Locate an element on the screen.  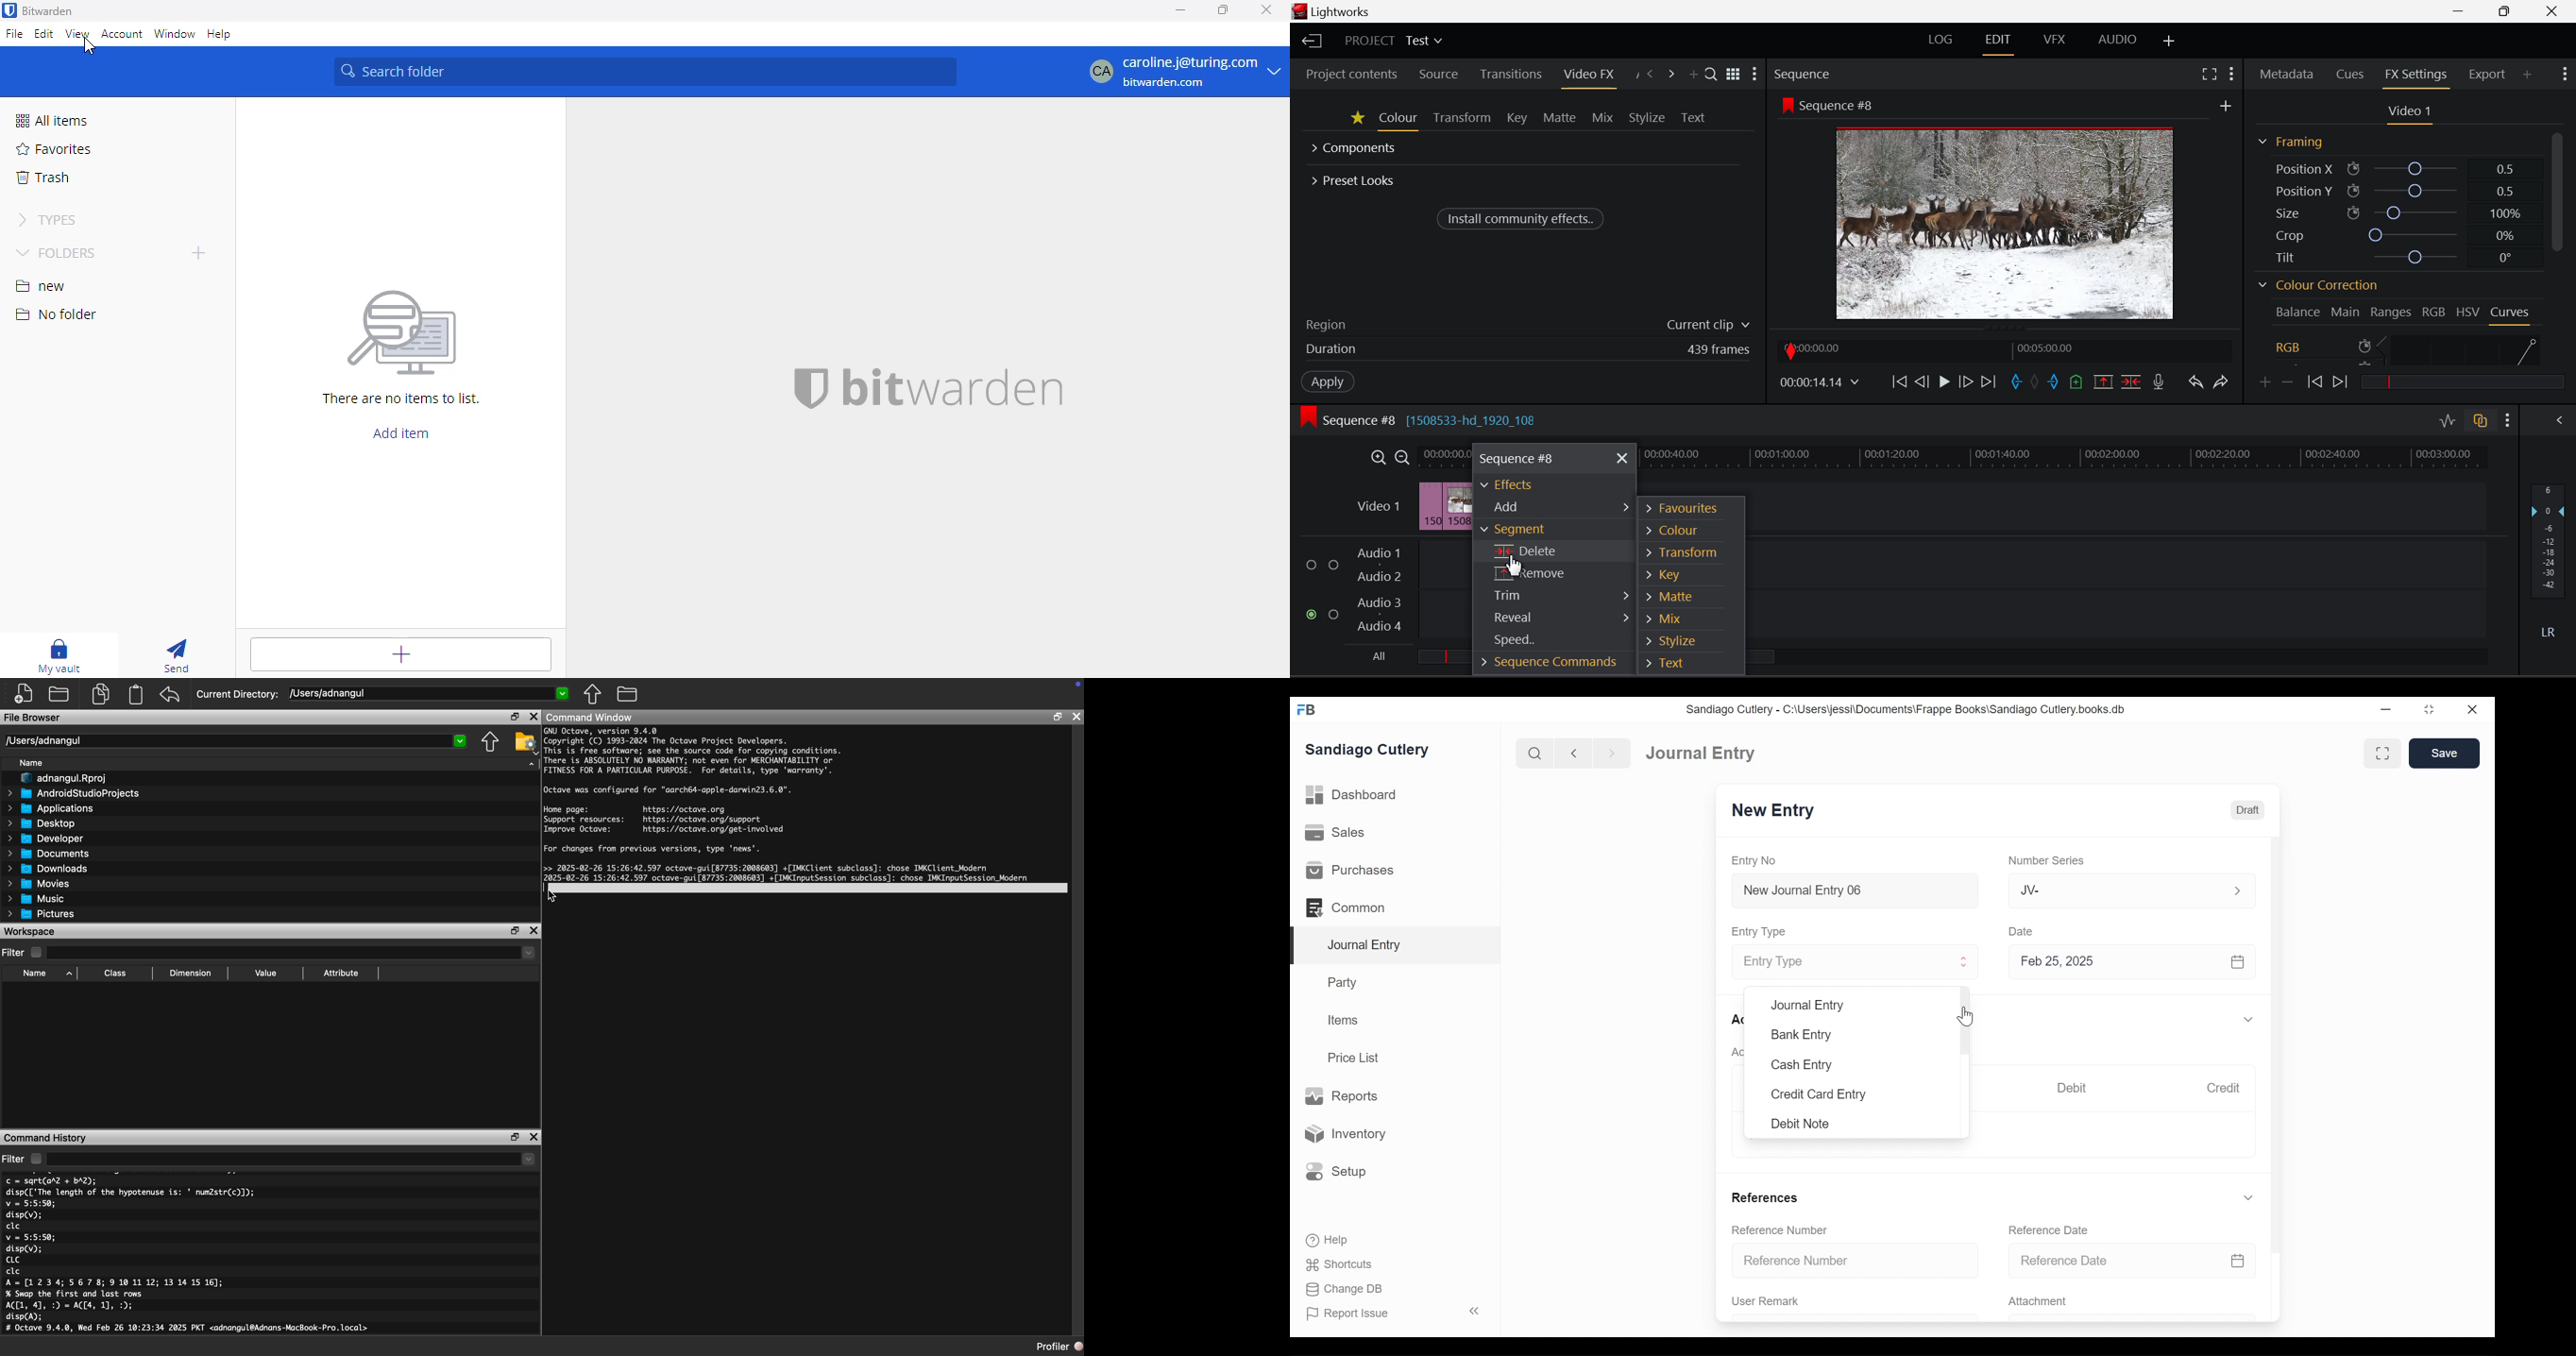
Entry No is located at coordinates (1754, 861).